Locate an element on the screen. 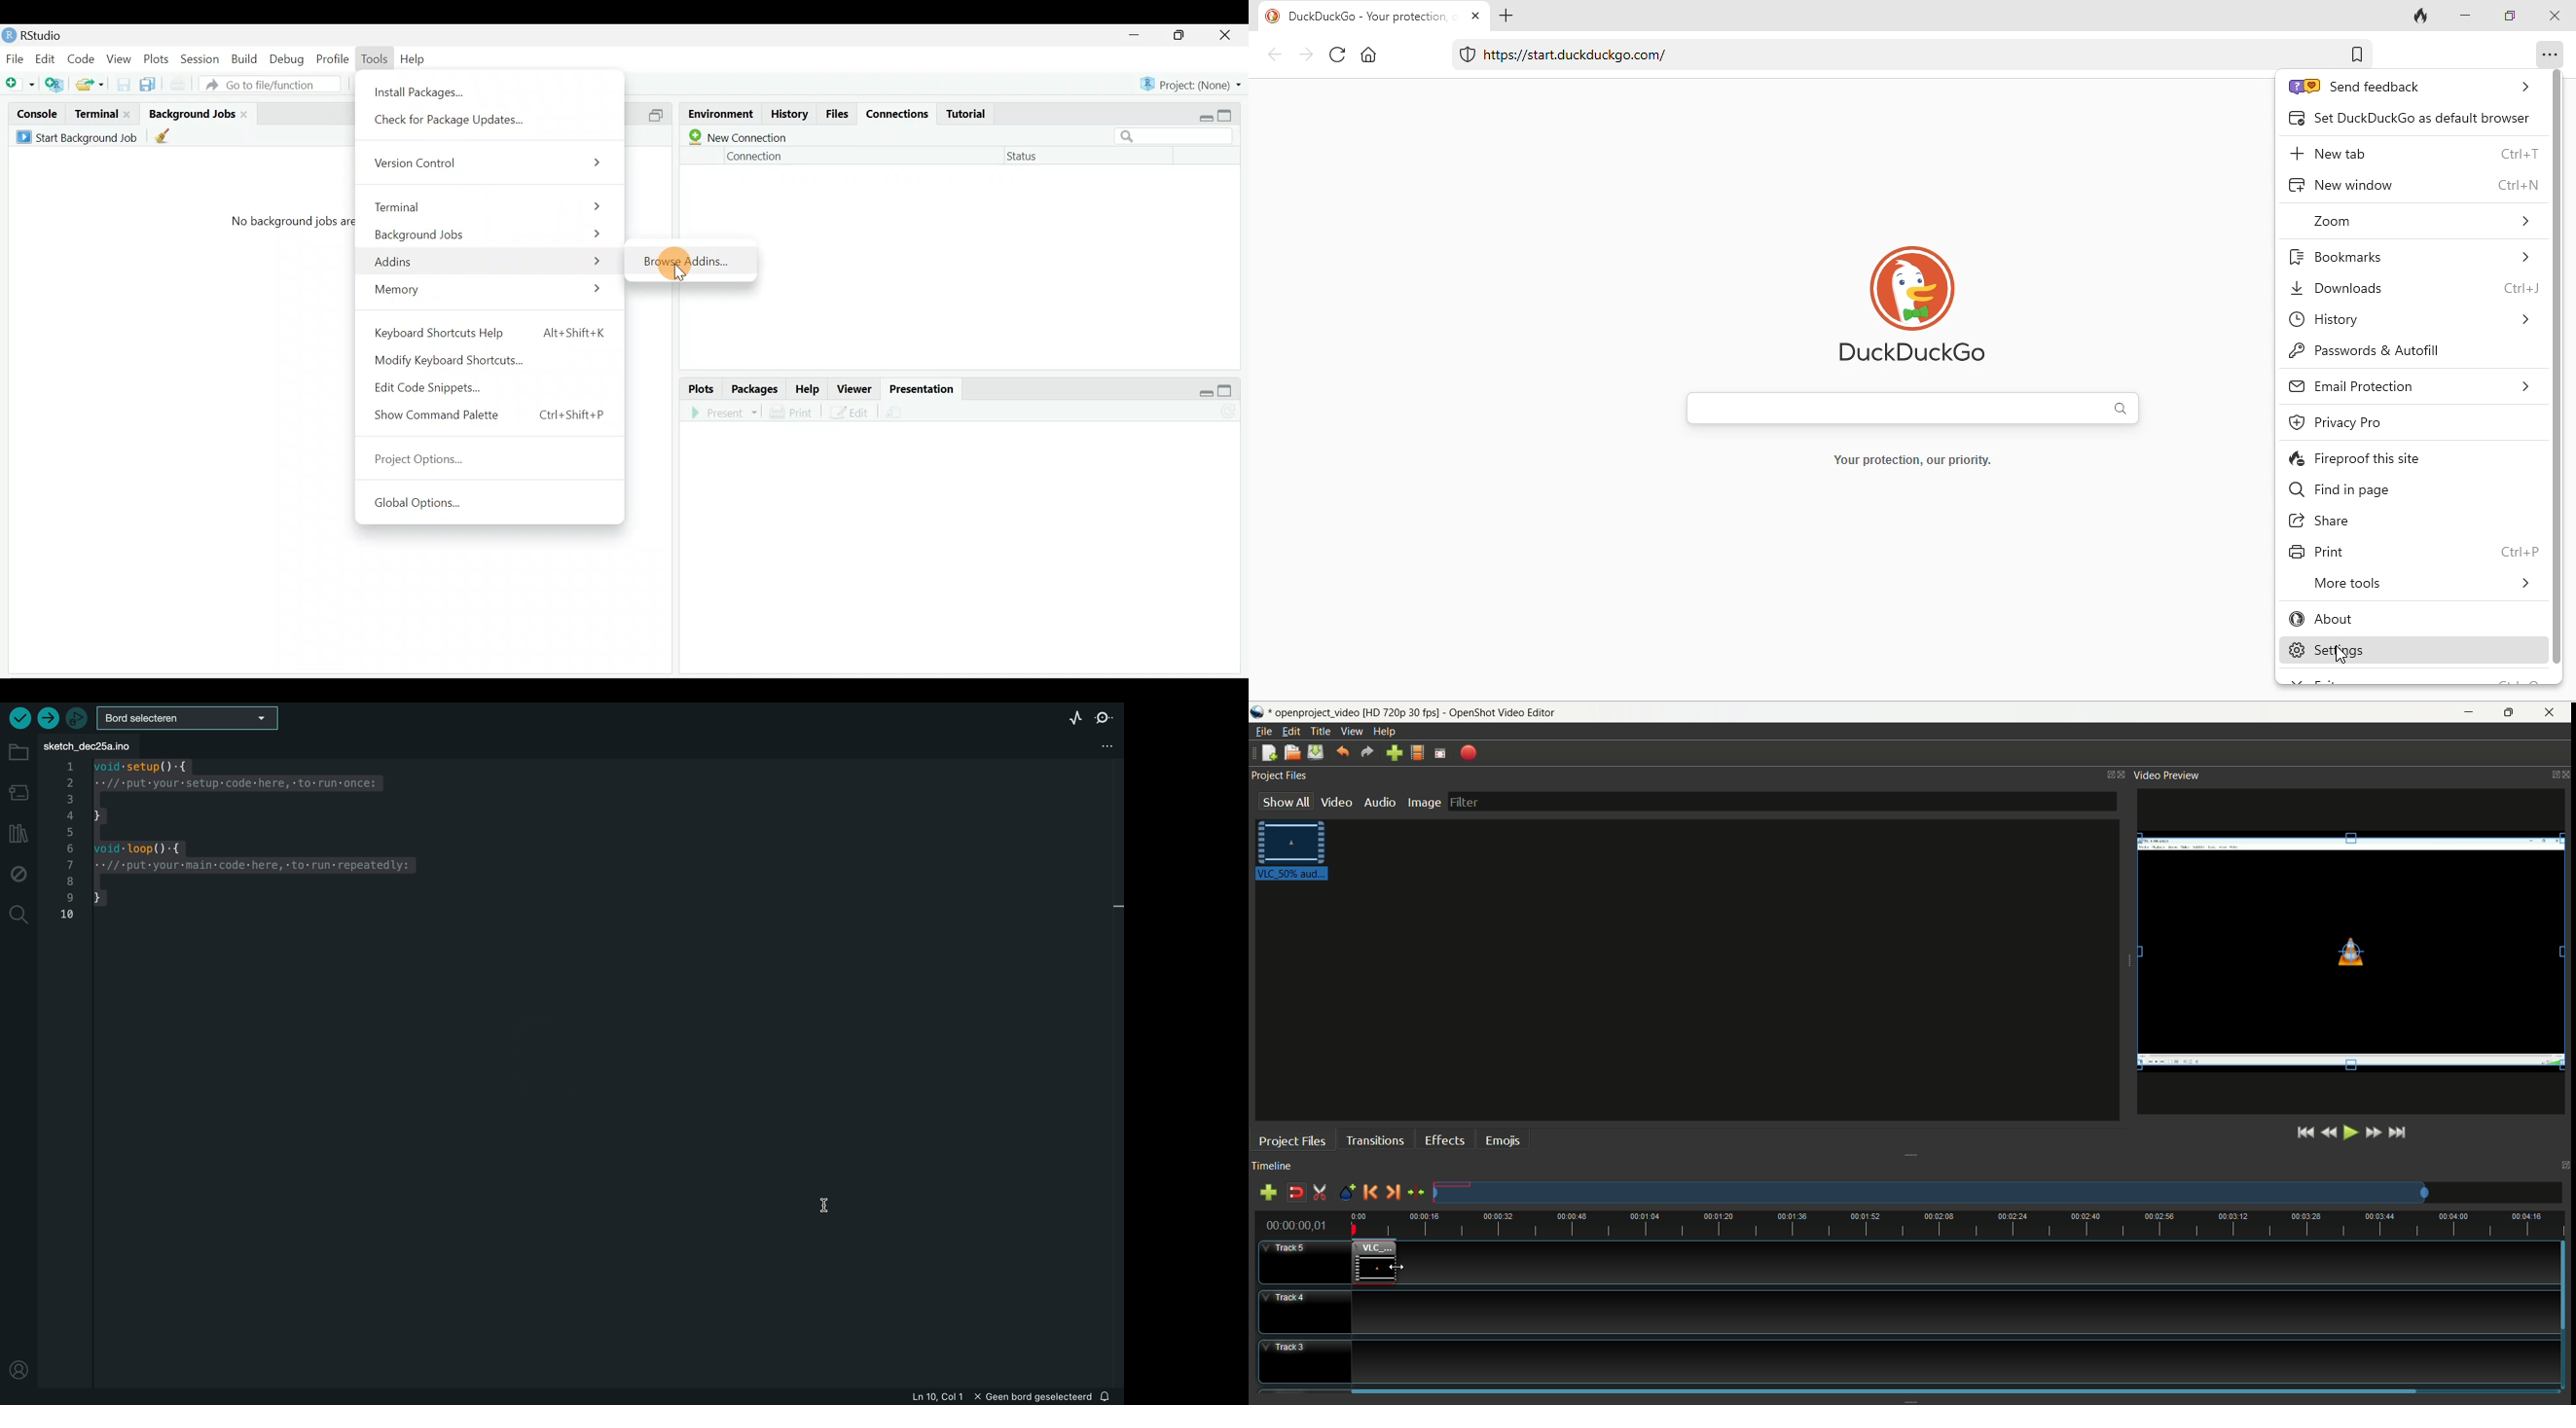 The image size is (2576, 1428). Environment is located at coordinates (722, 111).